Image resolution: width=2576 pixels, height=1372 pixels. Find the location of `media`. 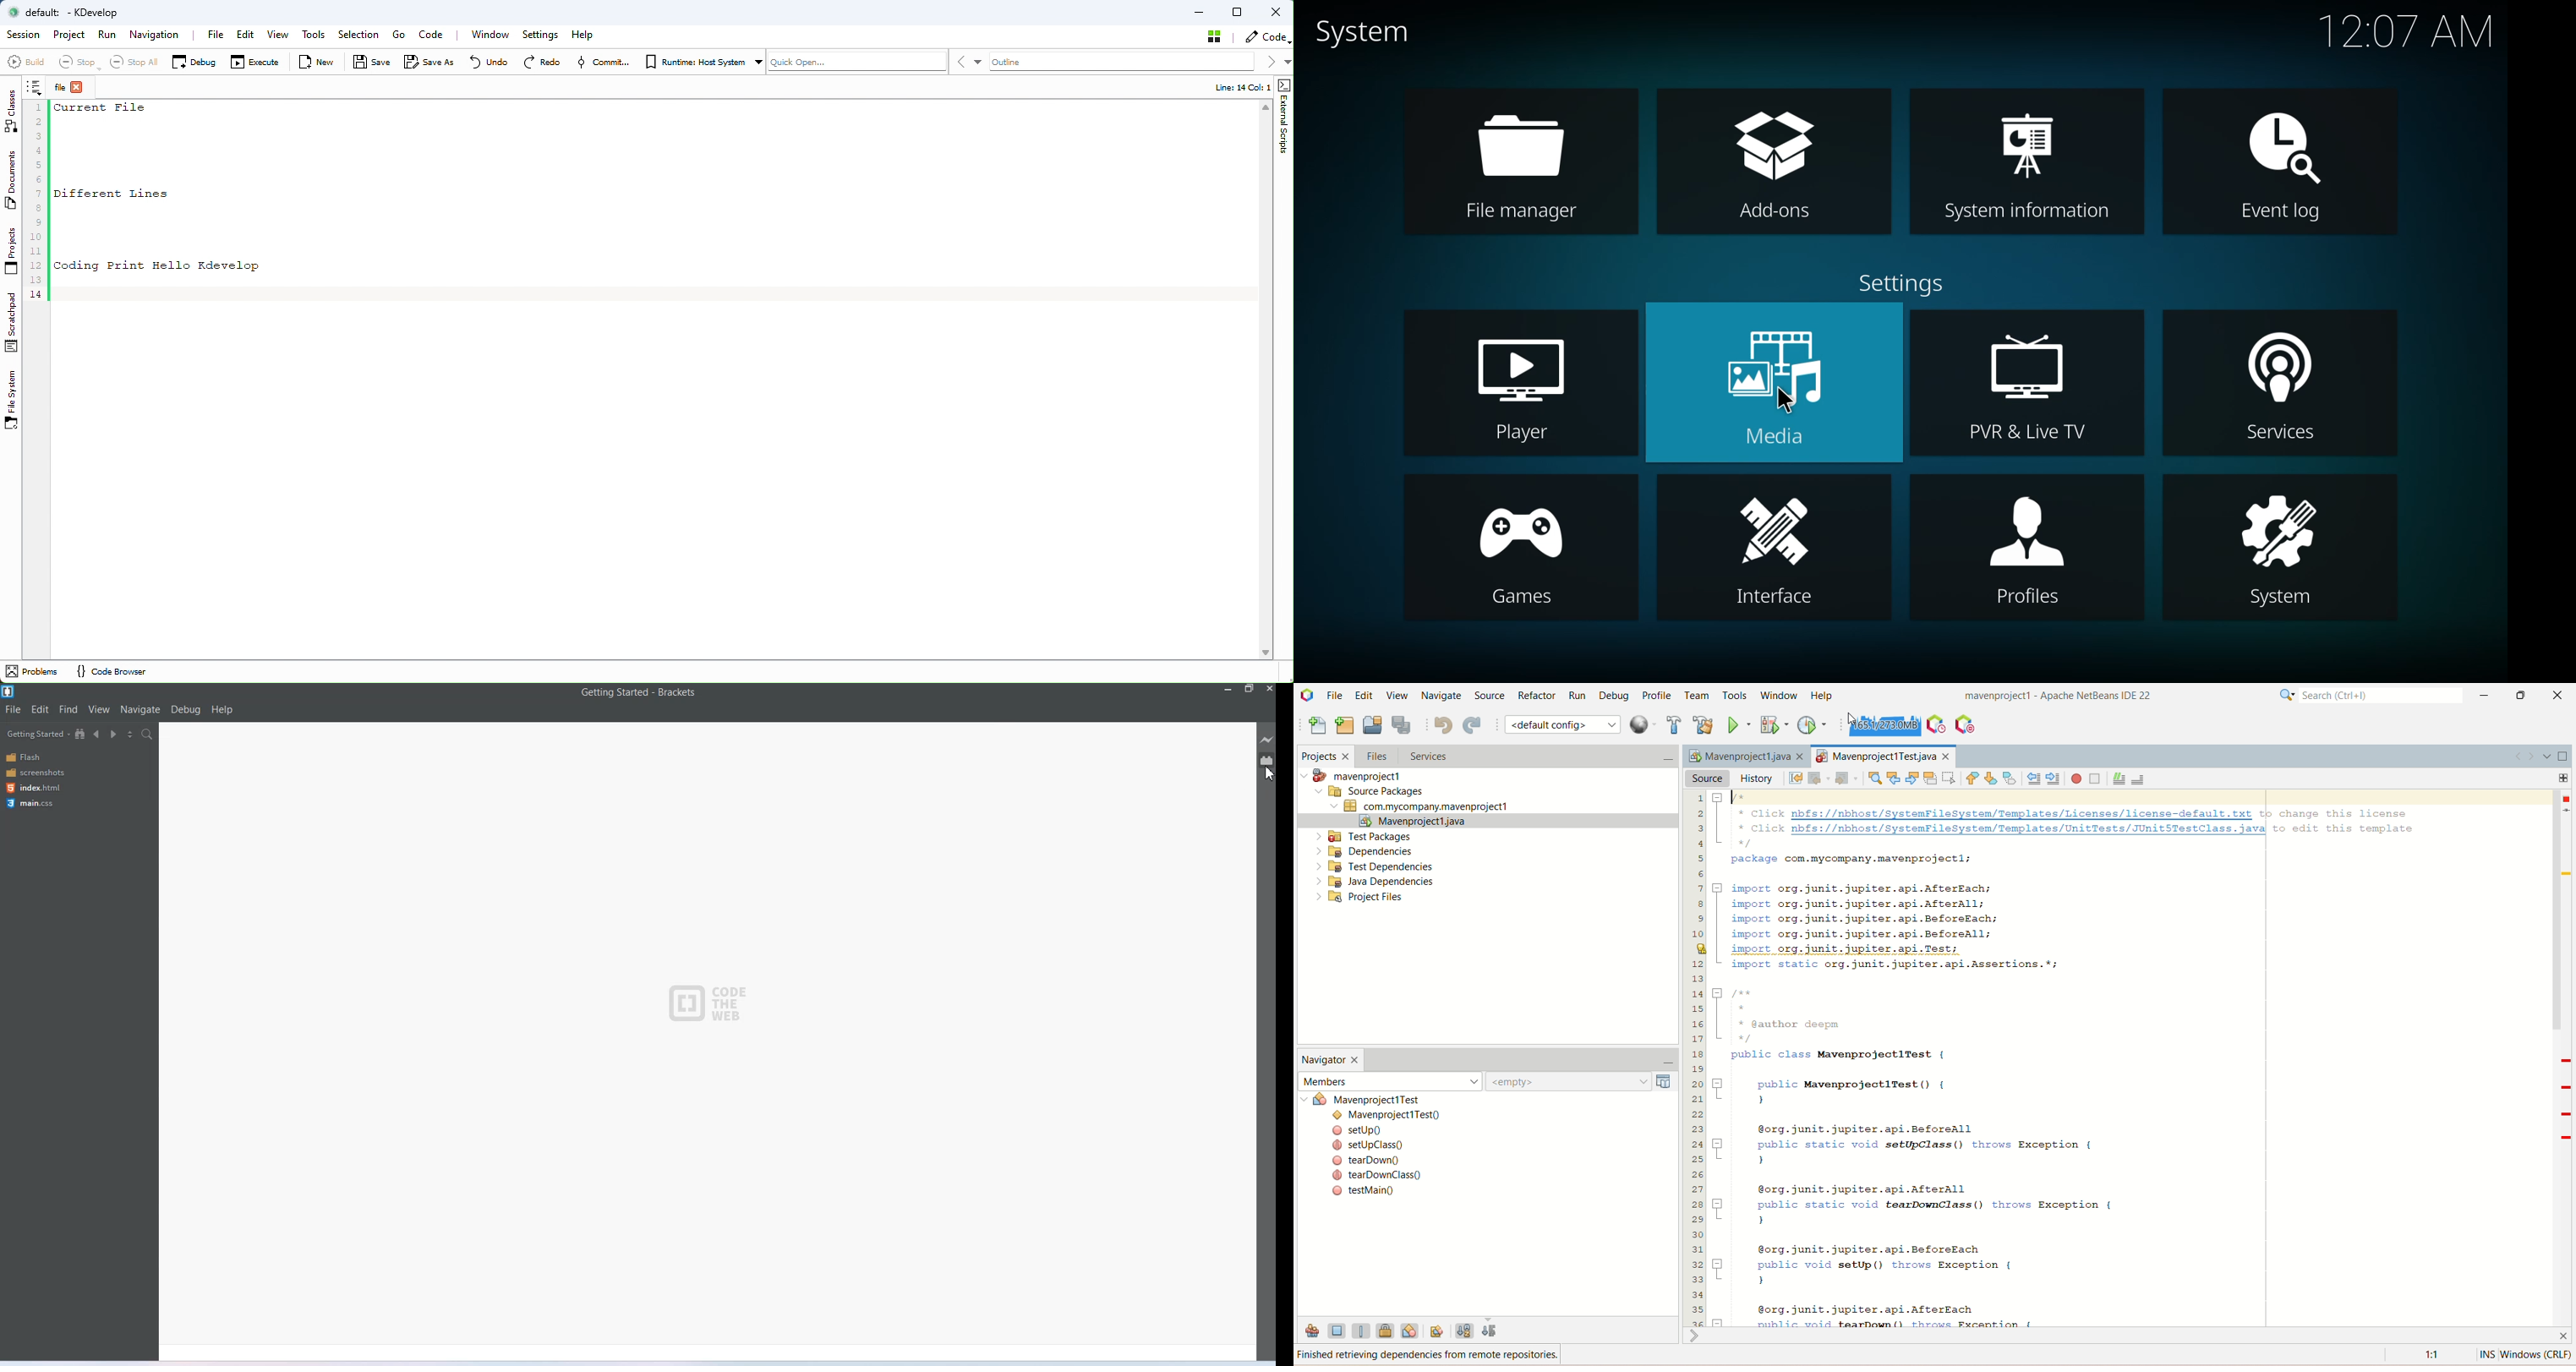

media is located at coordinates (1775, 383).